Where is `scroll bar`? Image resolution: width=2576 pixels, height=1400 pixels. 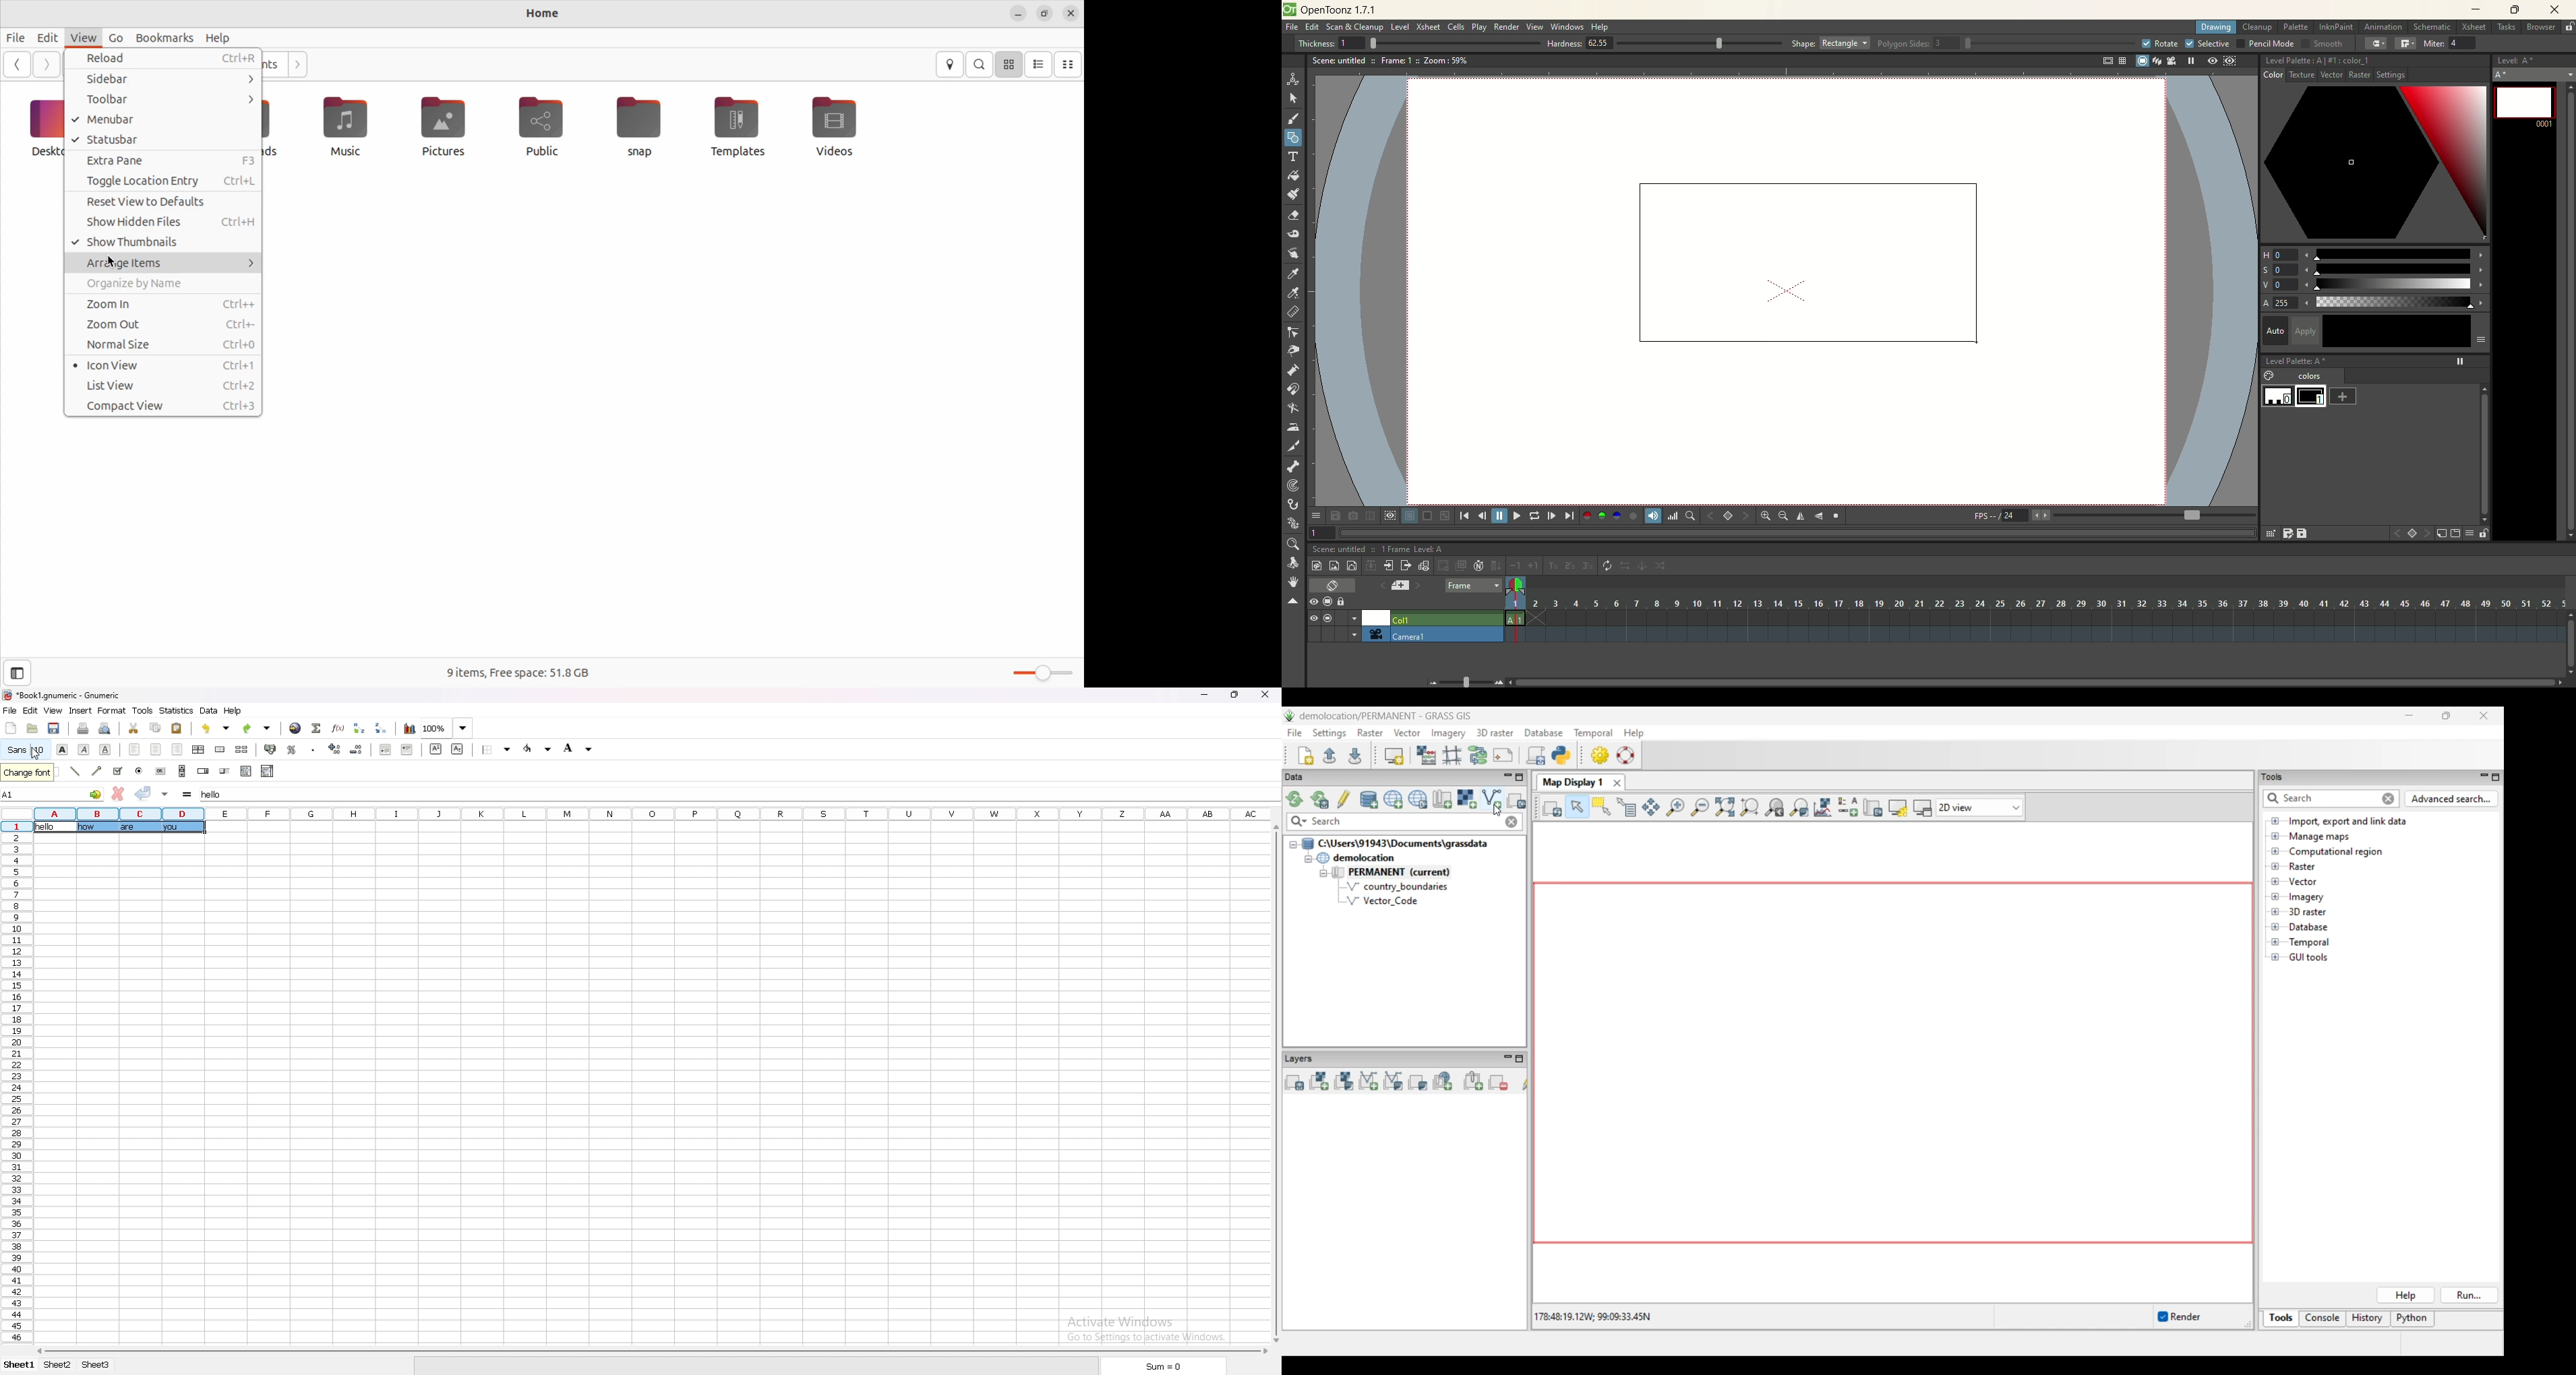
scroll bar is located at coordinates (1275, 1083).